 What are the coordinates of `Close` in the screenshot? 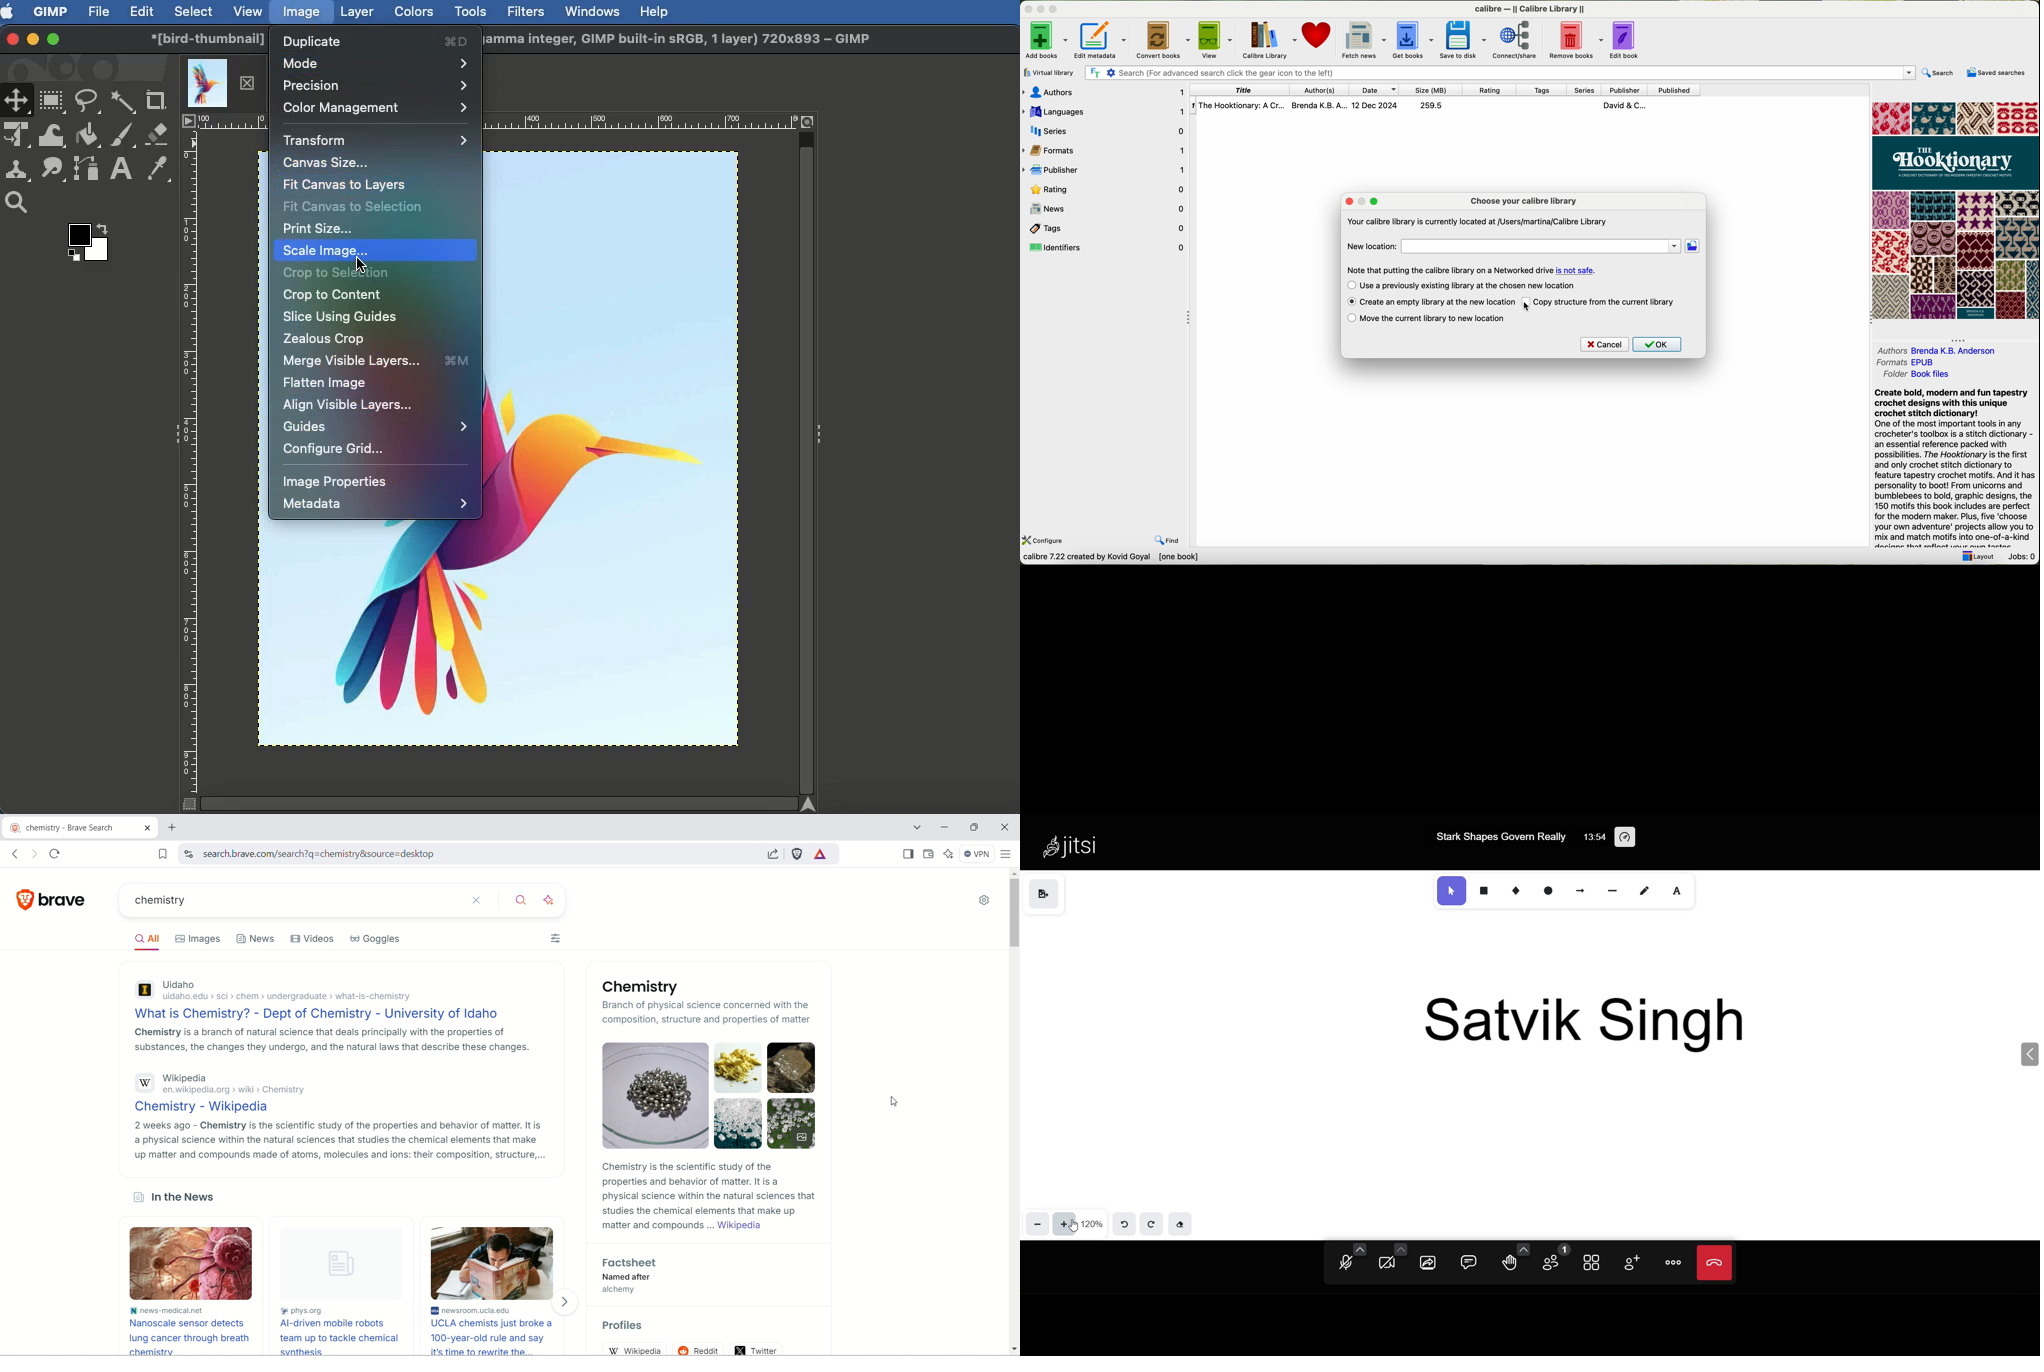 It's located at (11, 40).